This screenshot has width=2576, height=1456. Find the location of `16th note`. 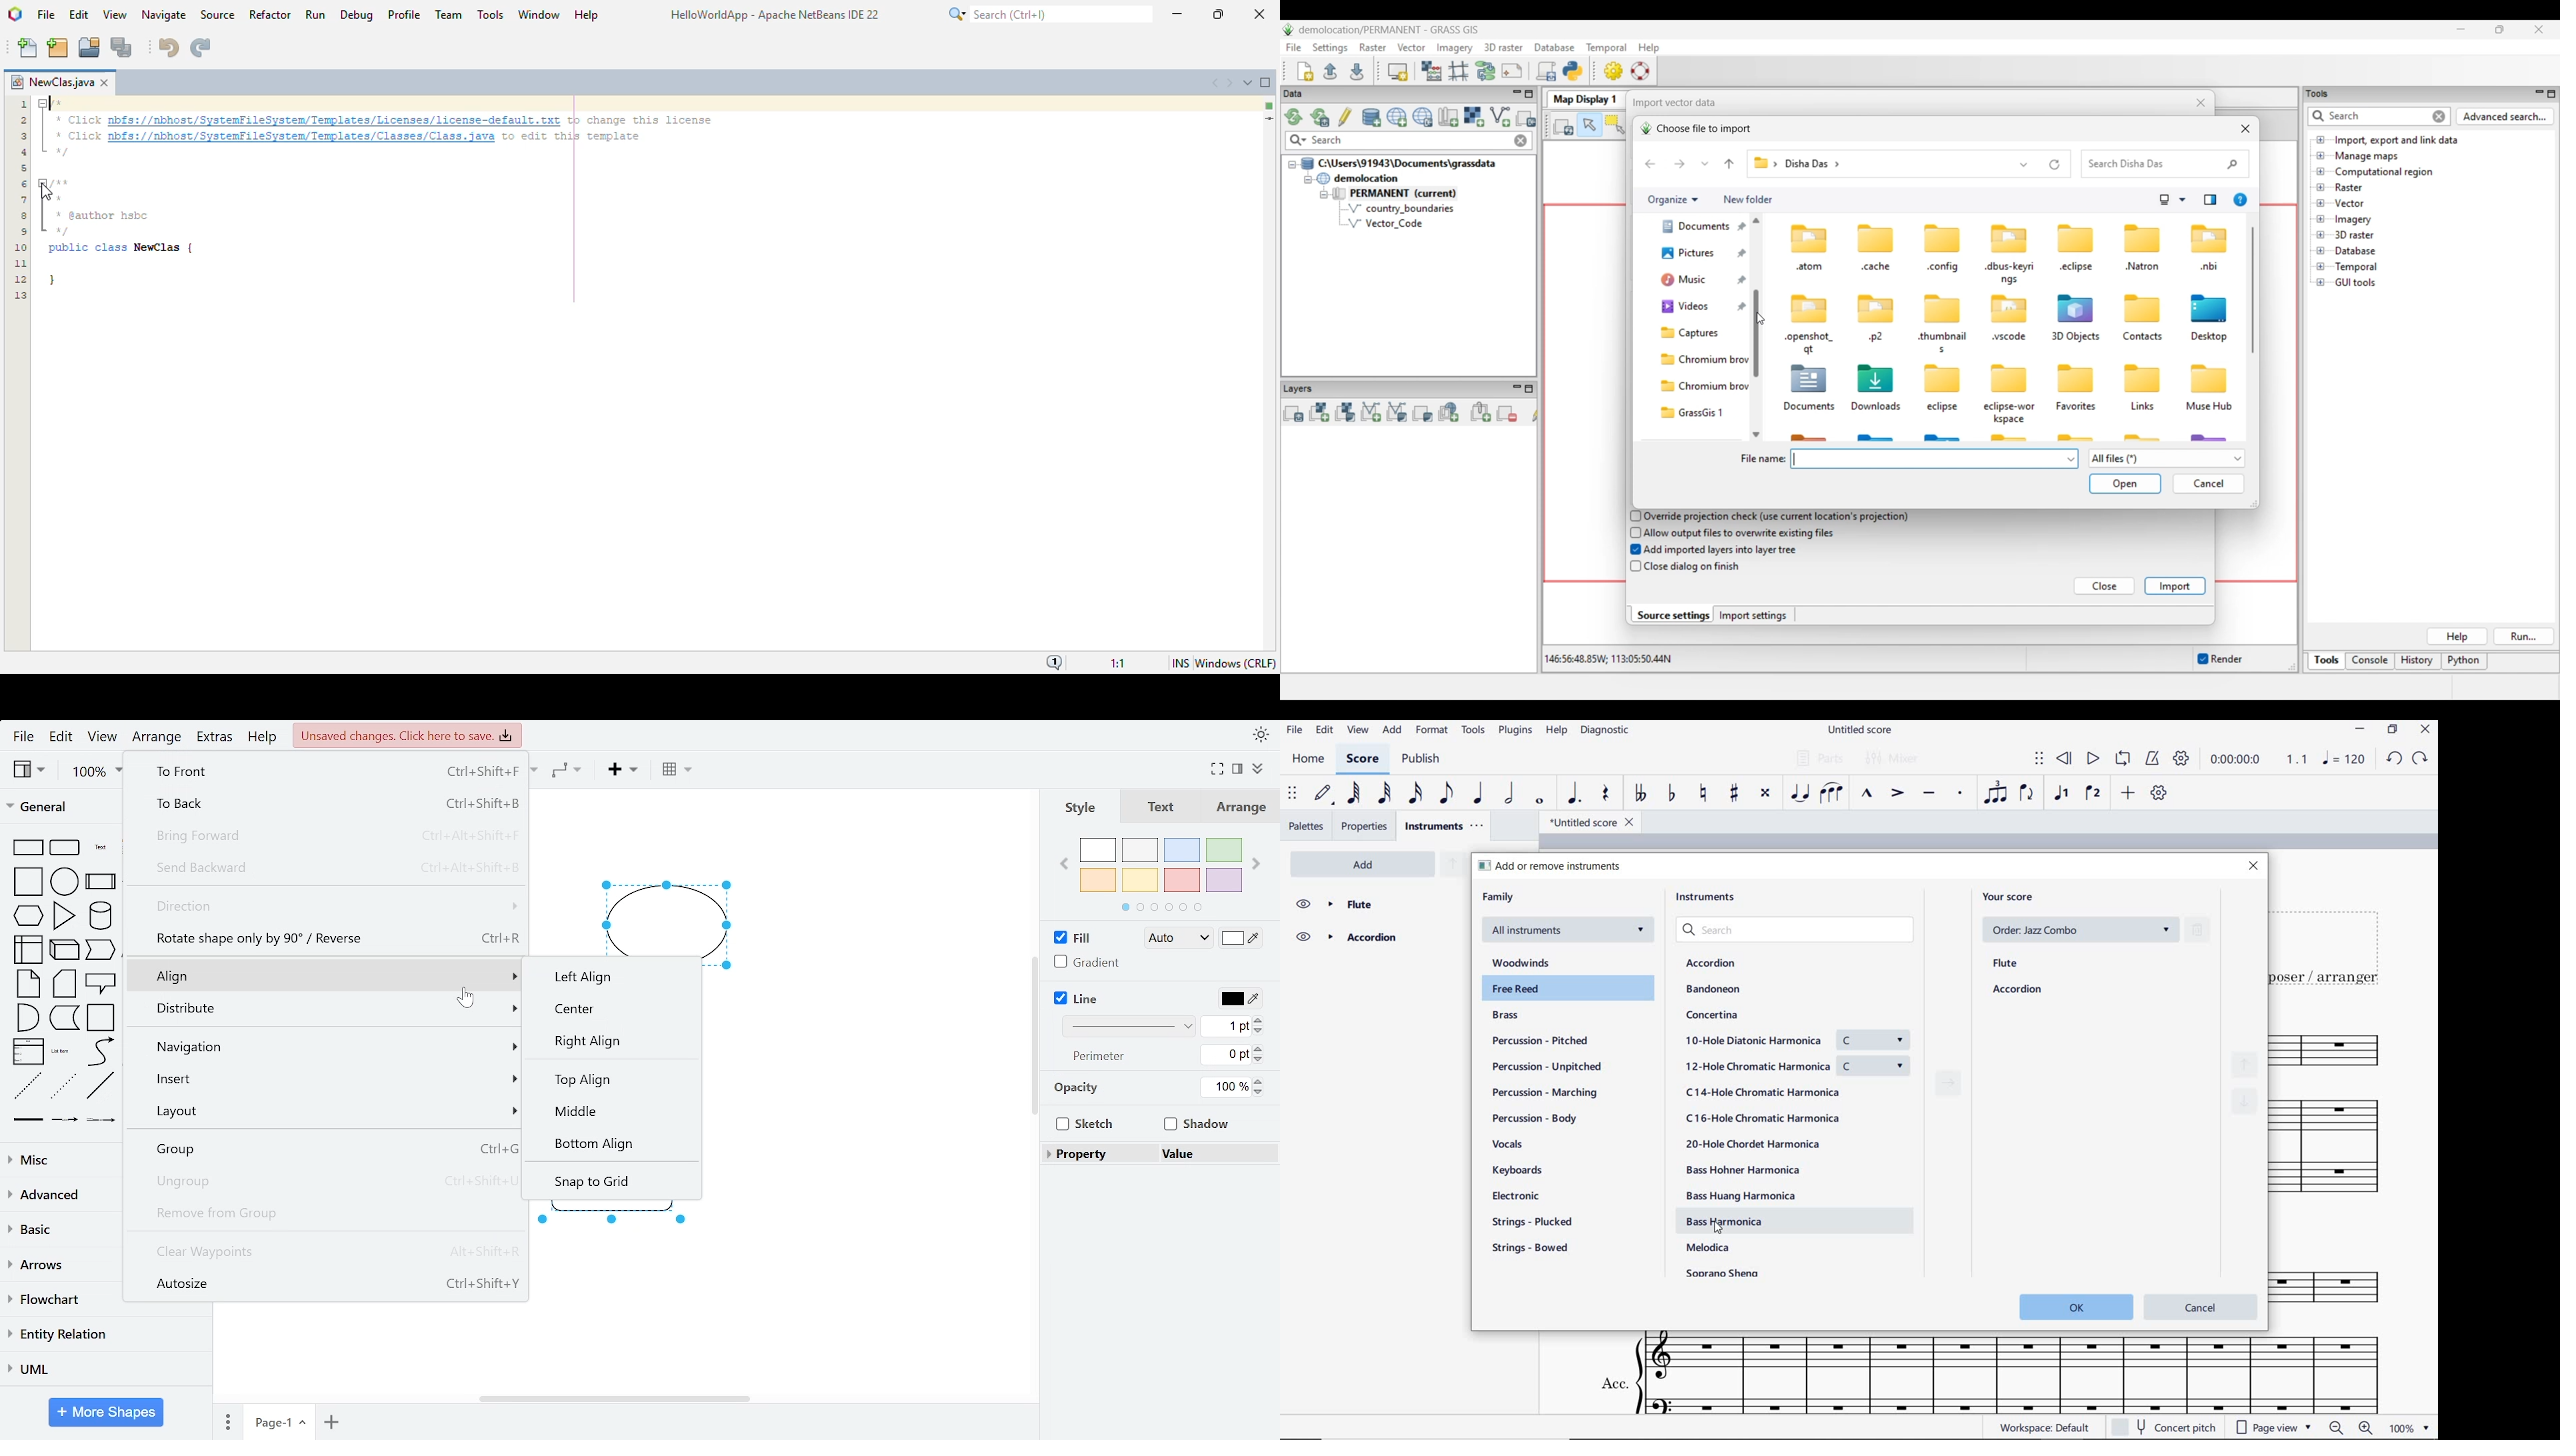

16th note is located at coordinates (1416, 793).